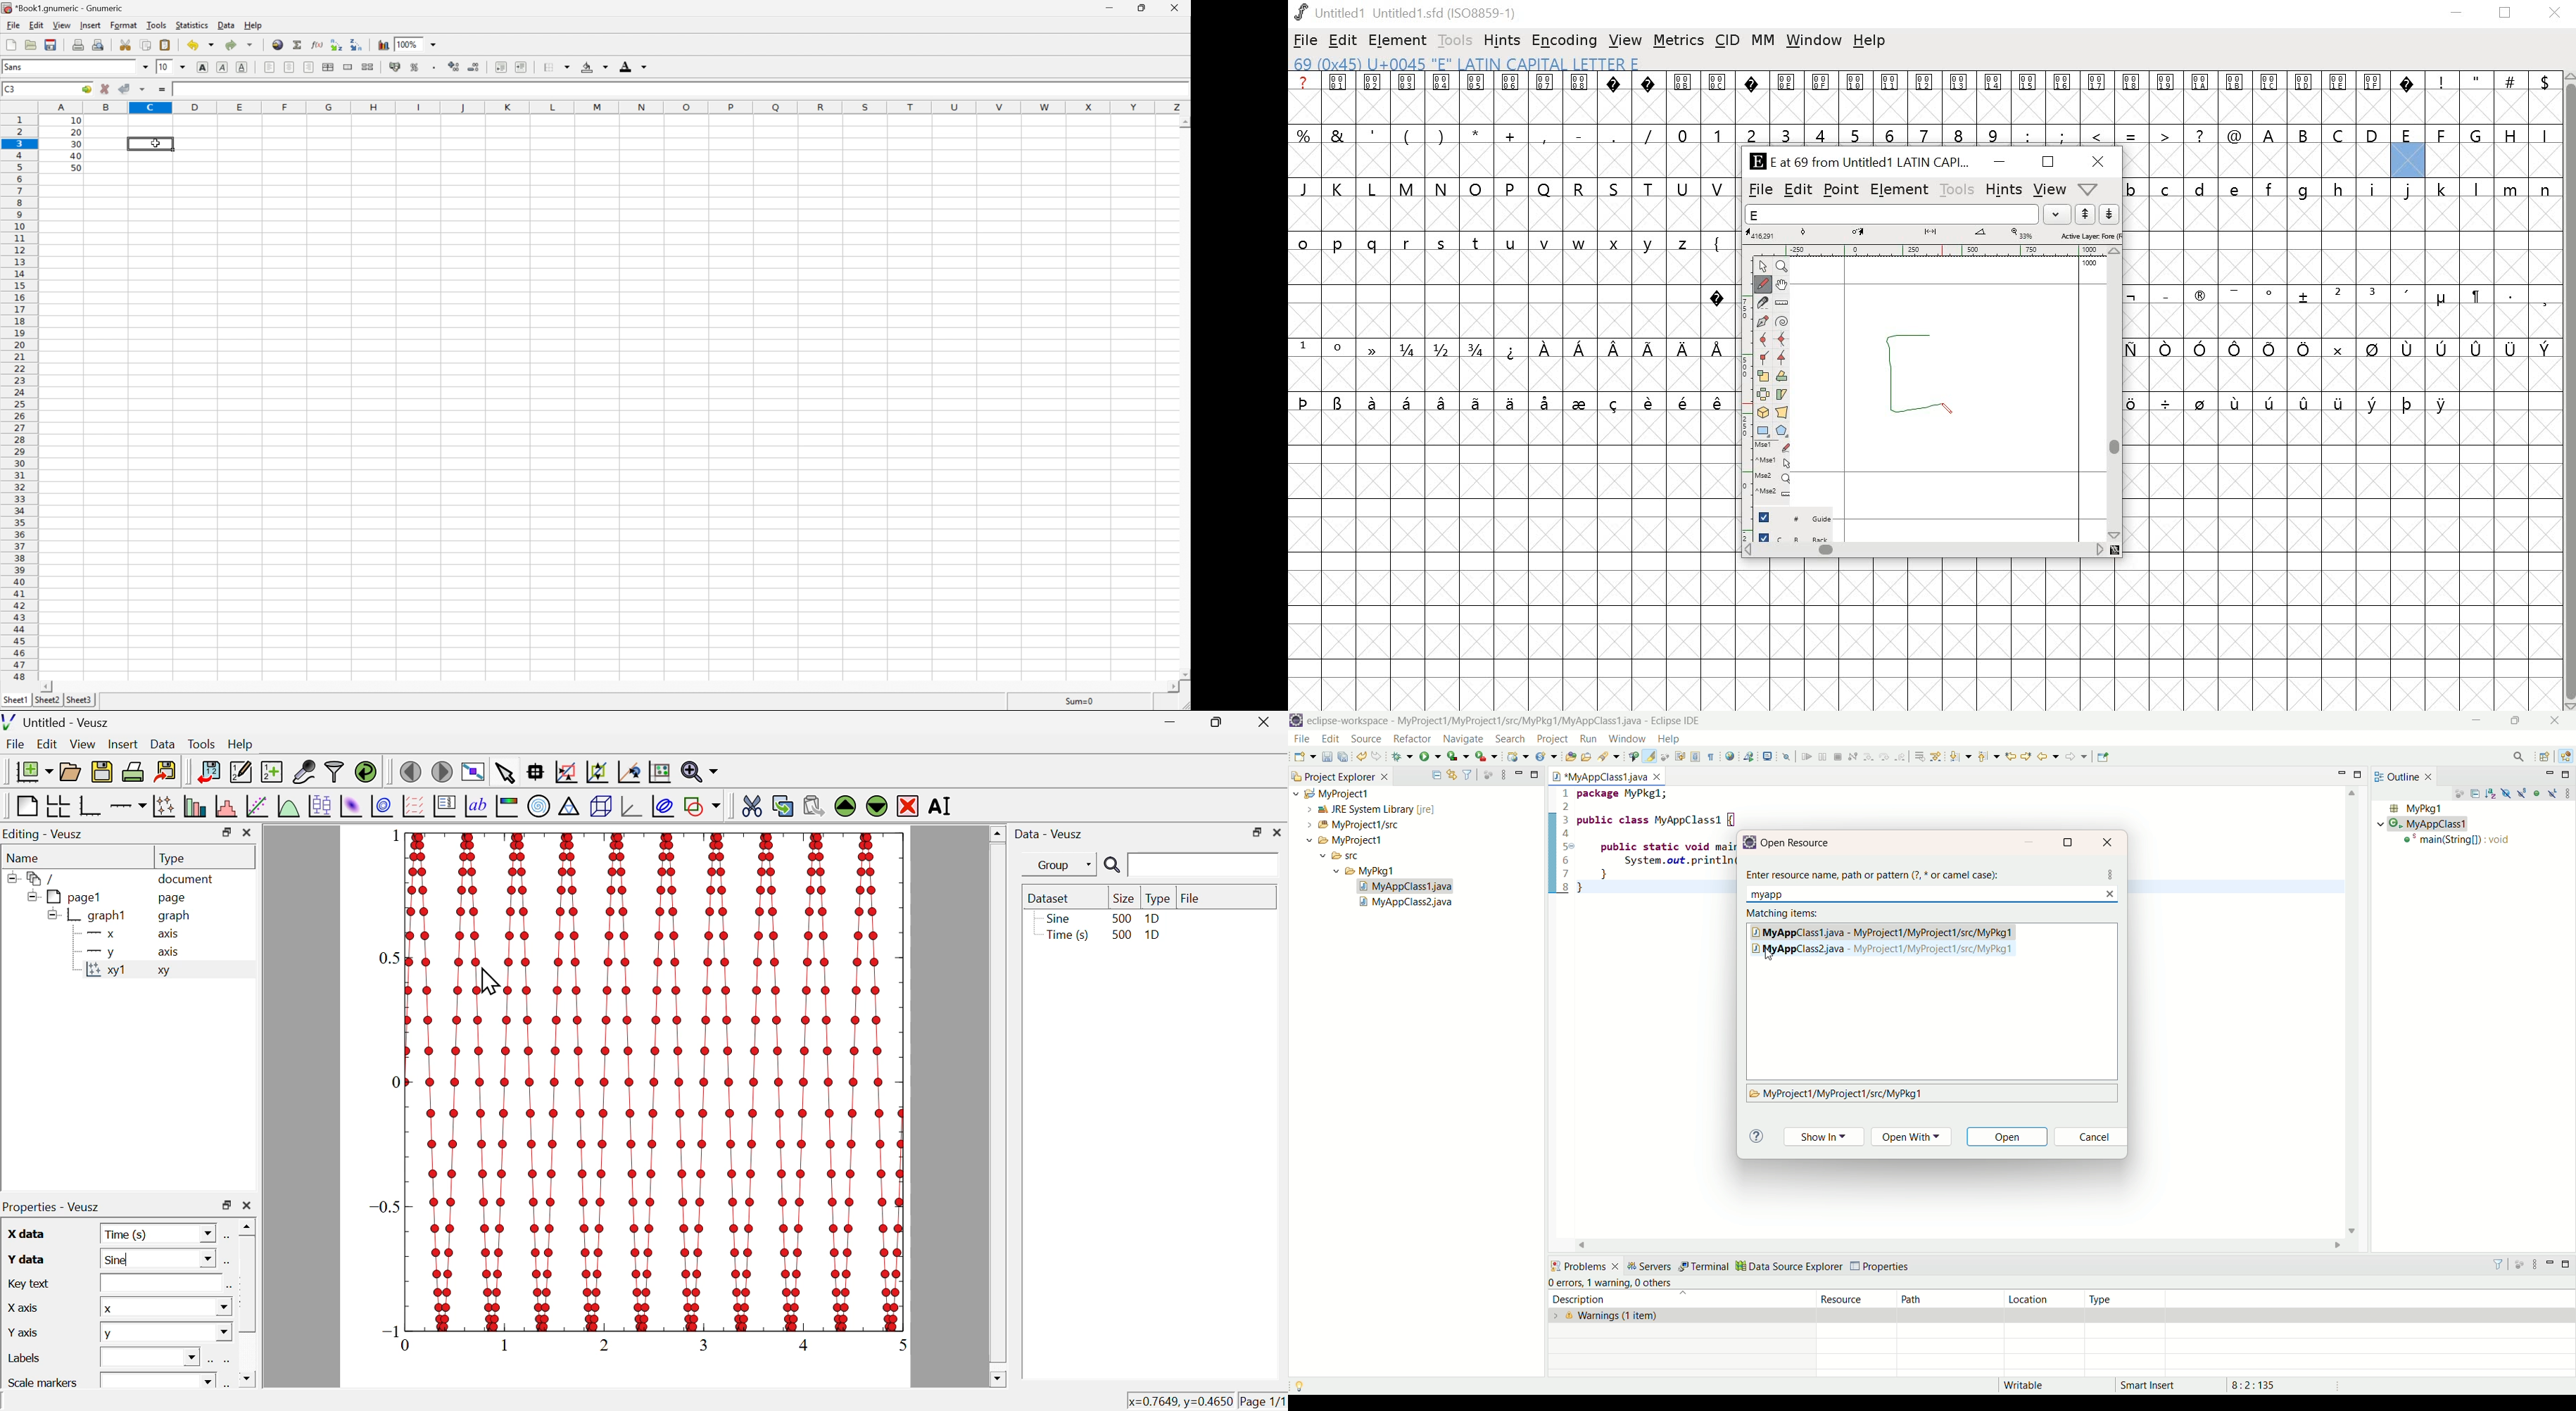 The height and width of the screenshot is (1428, 2576). What do you see at coordinates (49, 687) in the screenshot?
I see `Scroll left` at bounding box center [49, 687].